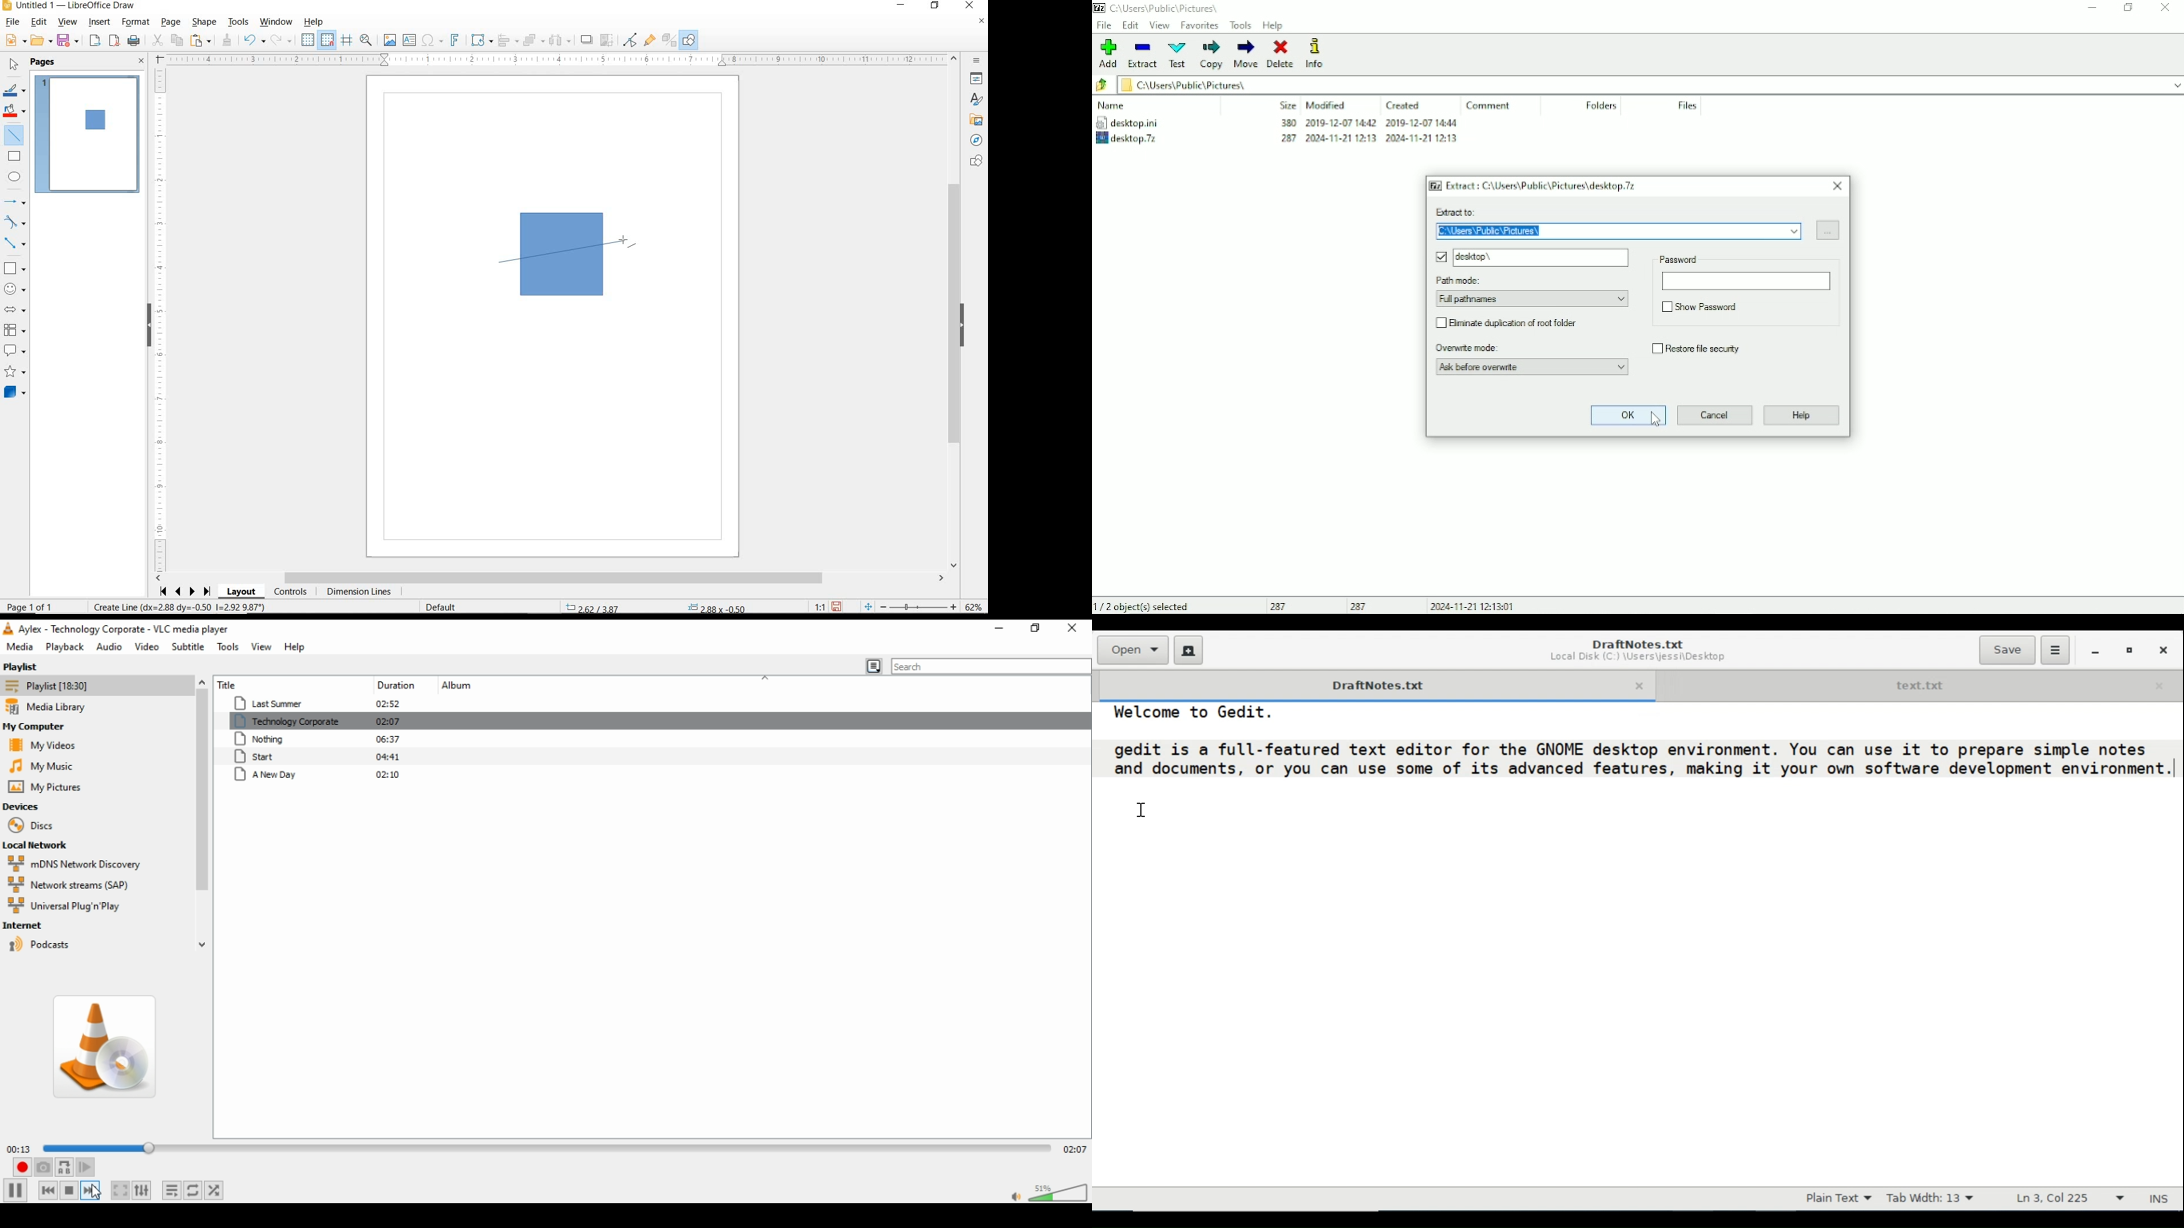 The height and width of the screenshot is (1232, 2184). I want to click on WINDOW, so click(276, 22).